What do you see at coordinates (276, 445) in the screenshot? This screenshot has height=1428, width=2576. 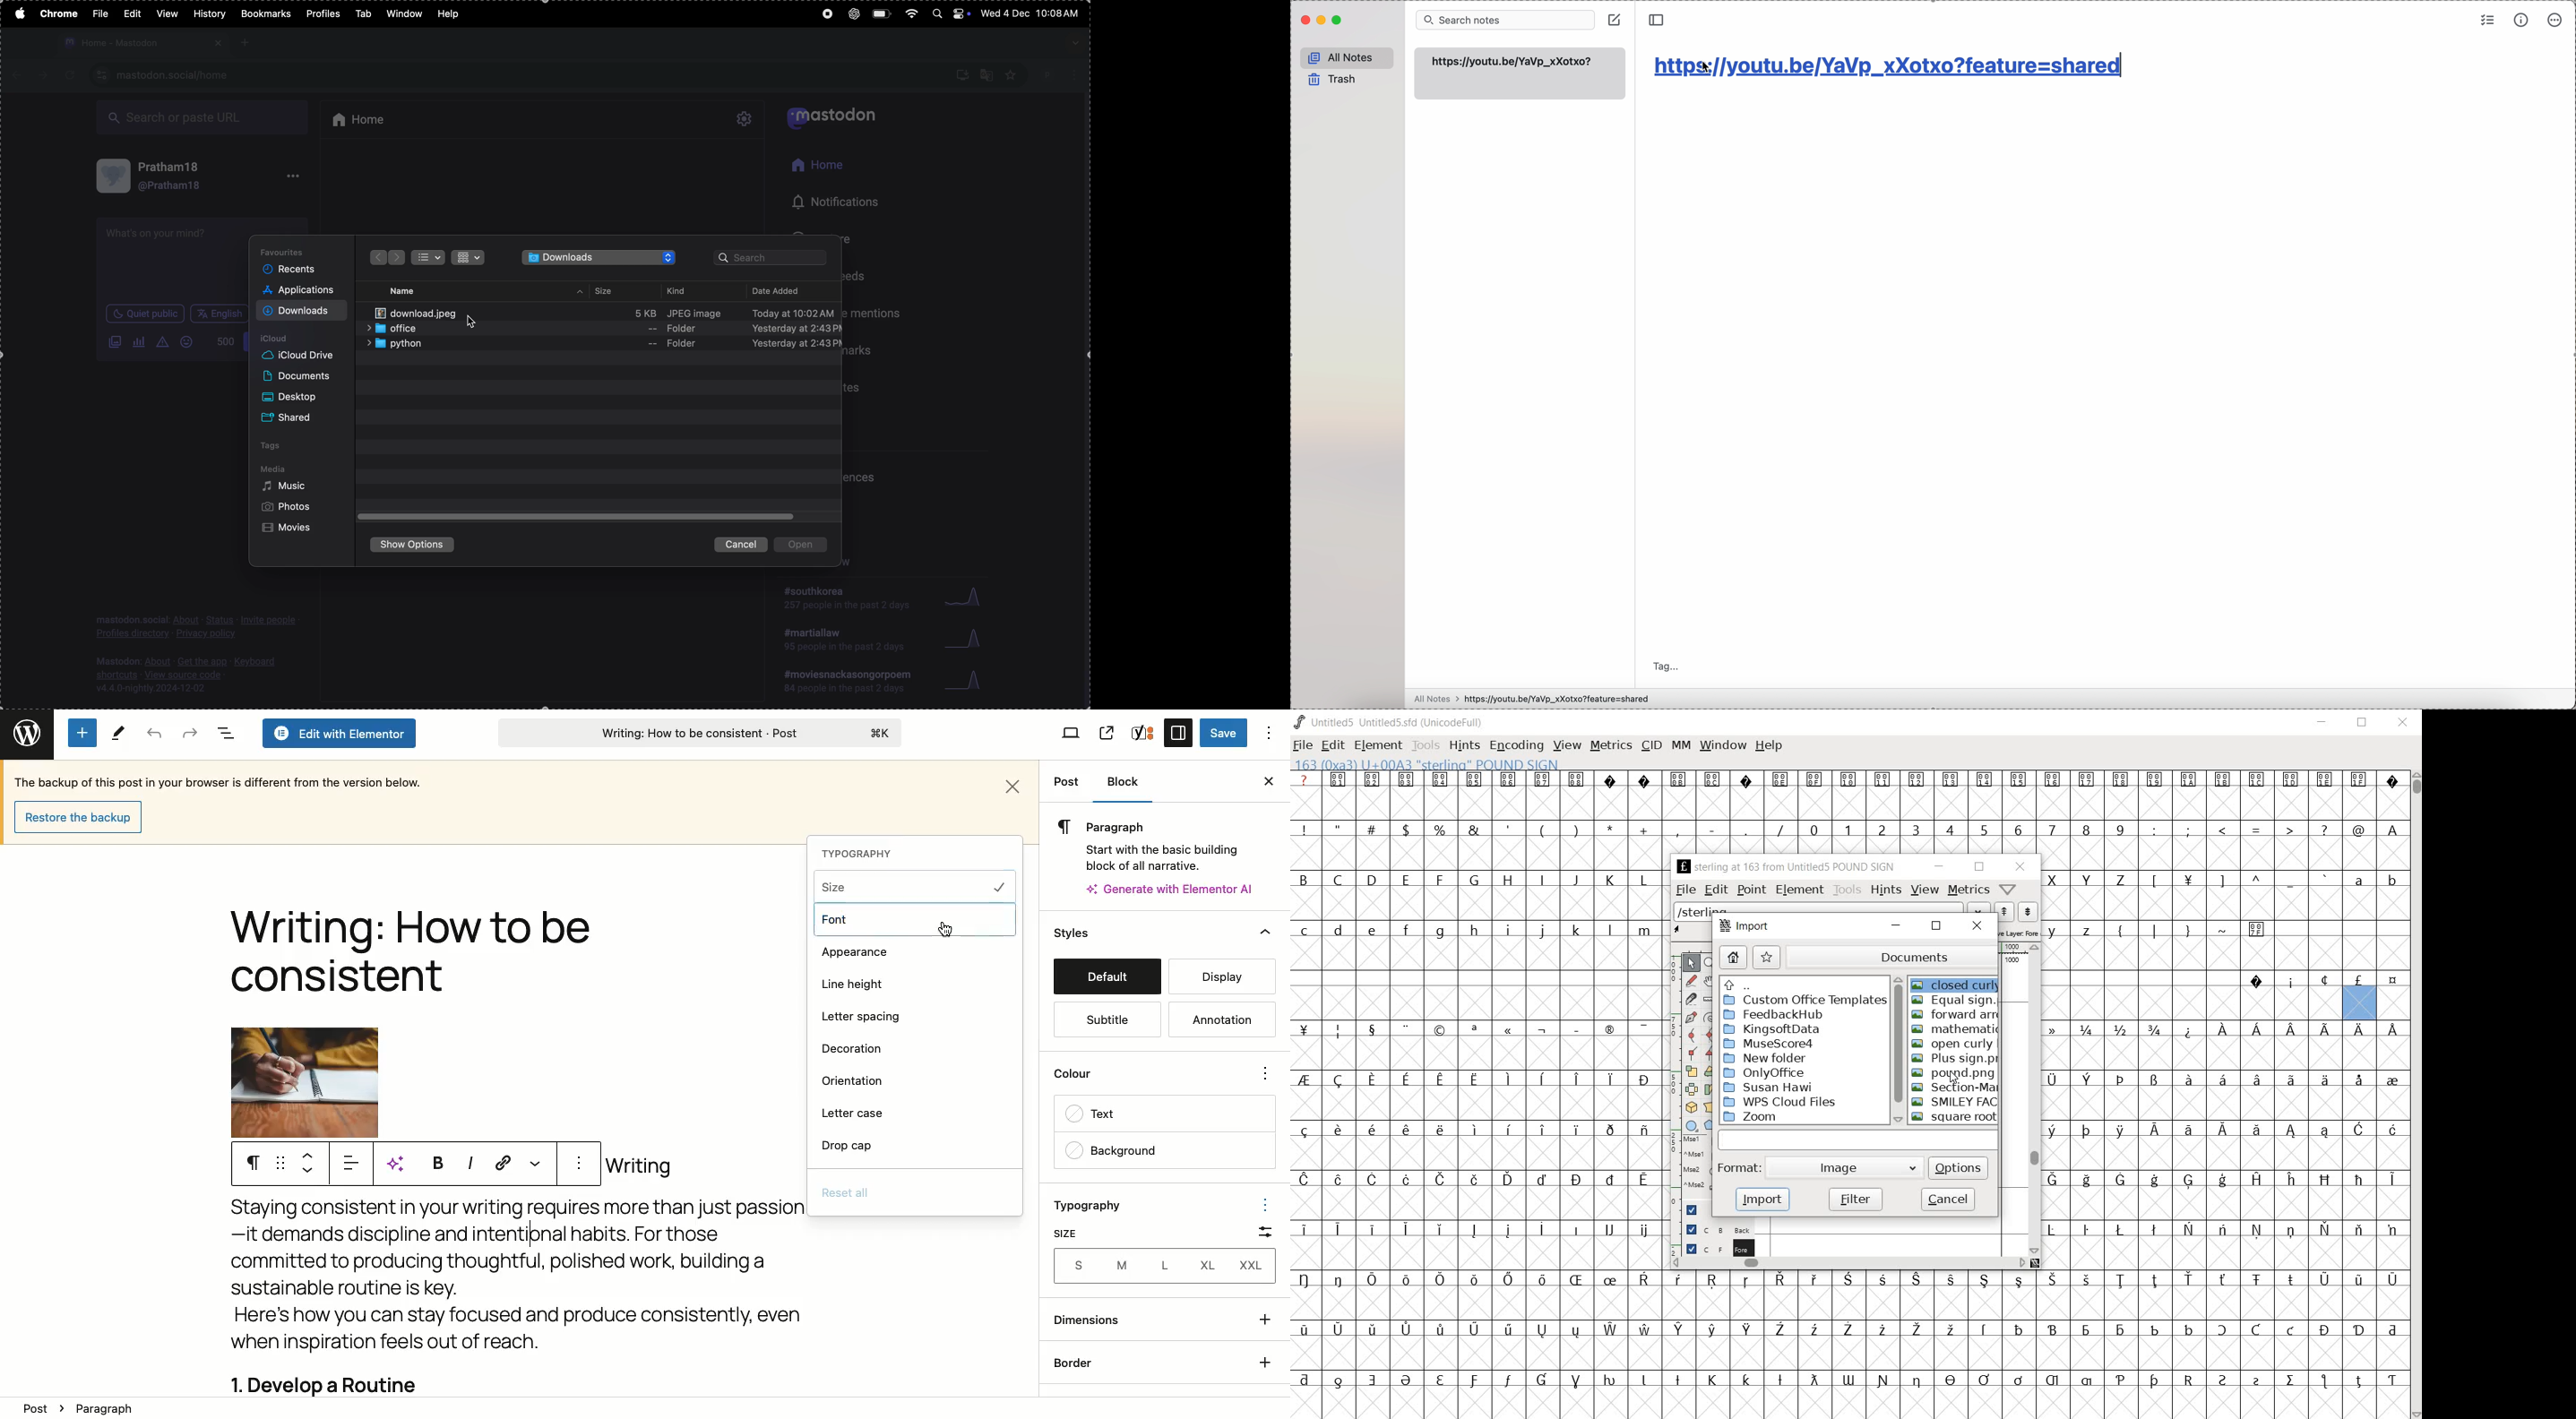 I see `tags` at bounding box center [276, 445].